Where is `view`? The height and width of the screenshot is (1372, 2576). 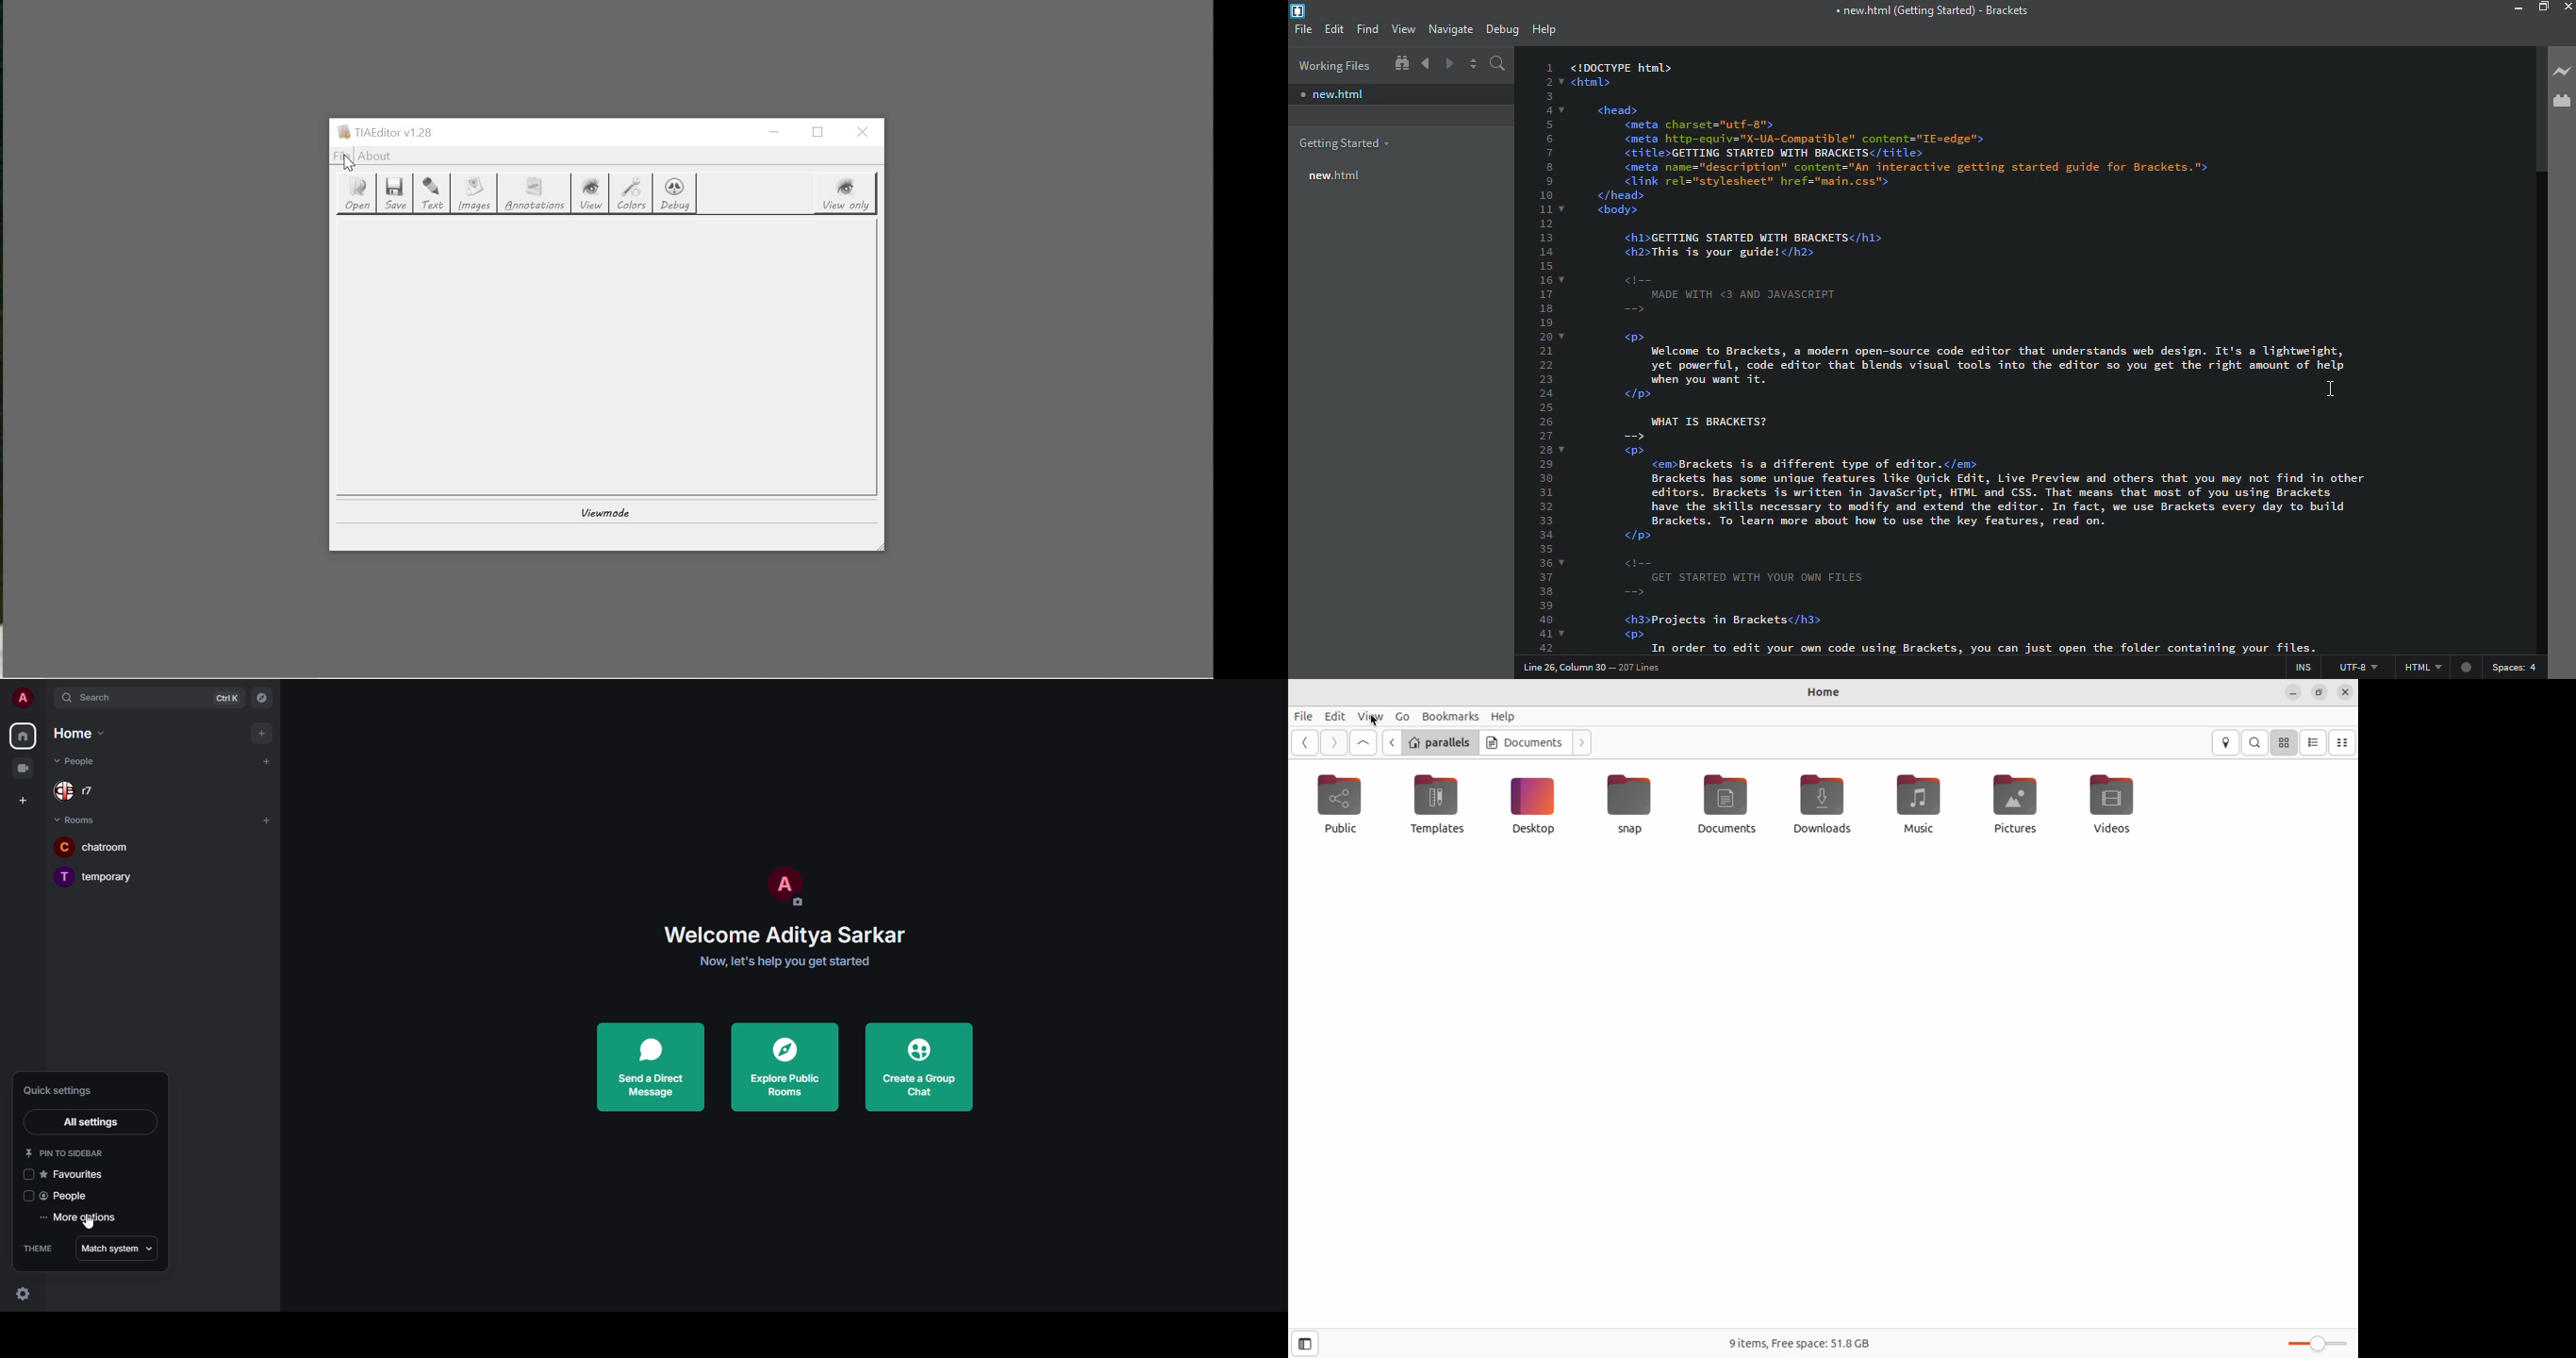 view is located at coordinates (1403, 28).